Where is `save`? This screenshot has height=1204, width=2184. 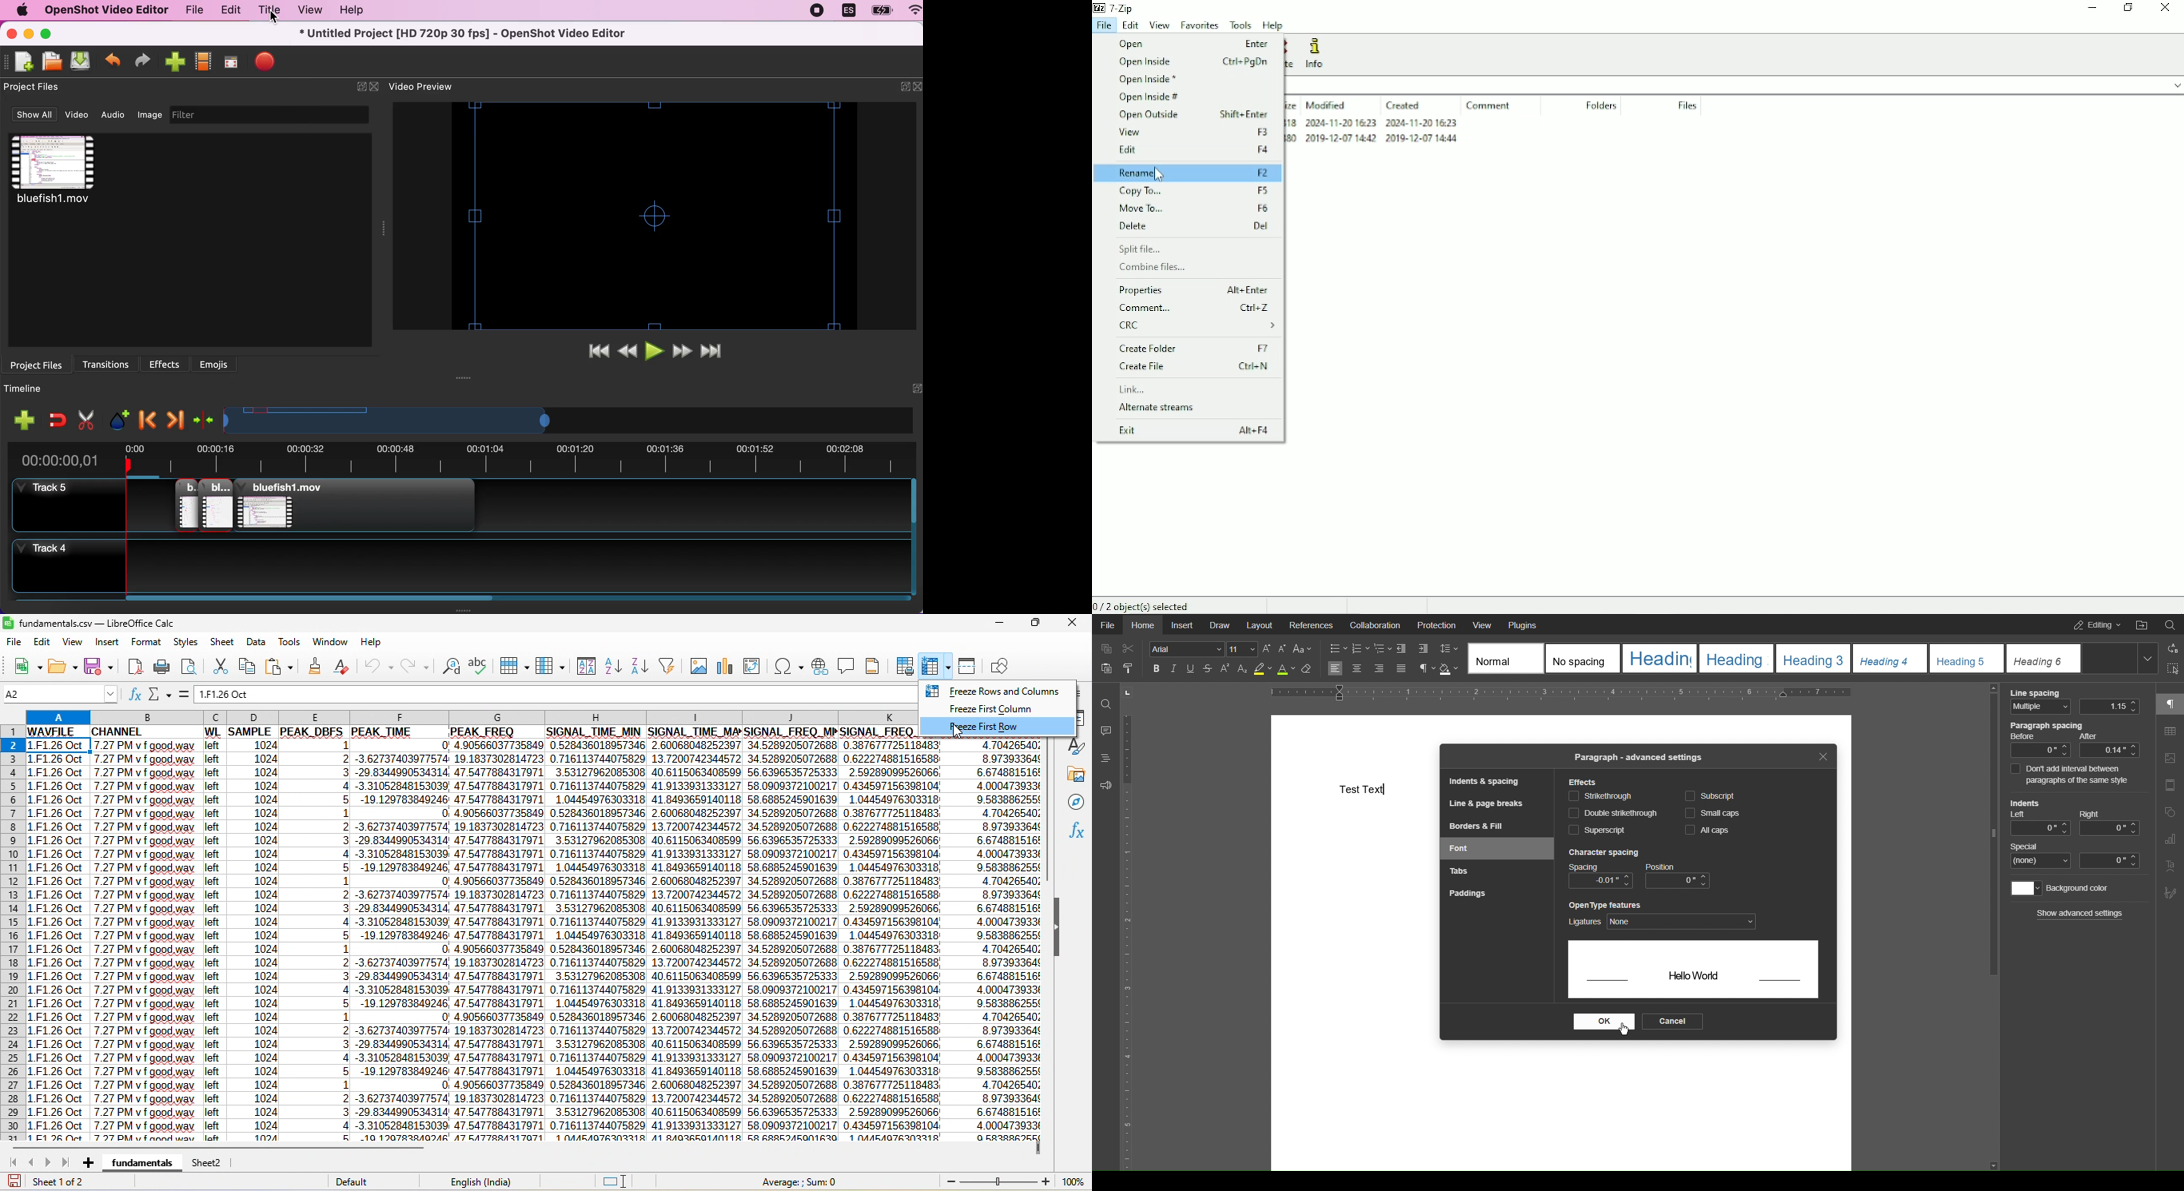
save is located at coordinates (98, 666).